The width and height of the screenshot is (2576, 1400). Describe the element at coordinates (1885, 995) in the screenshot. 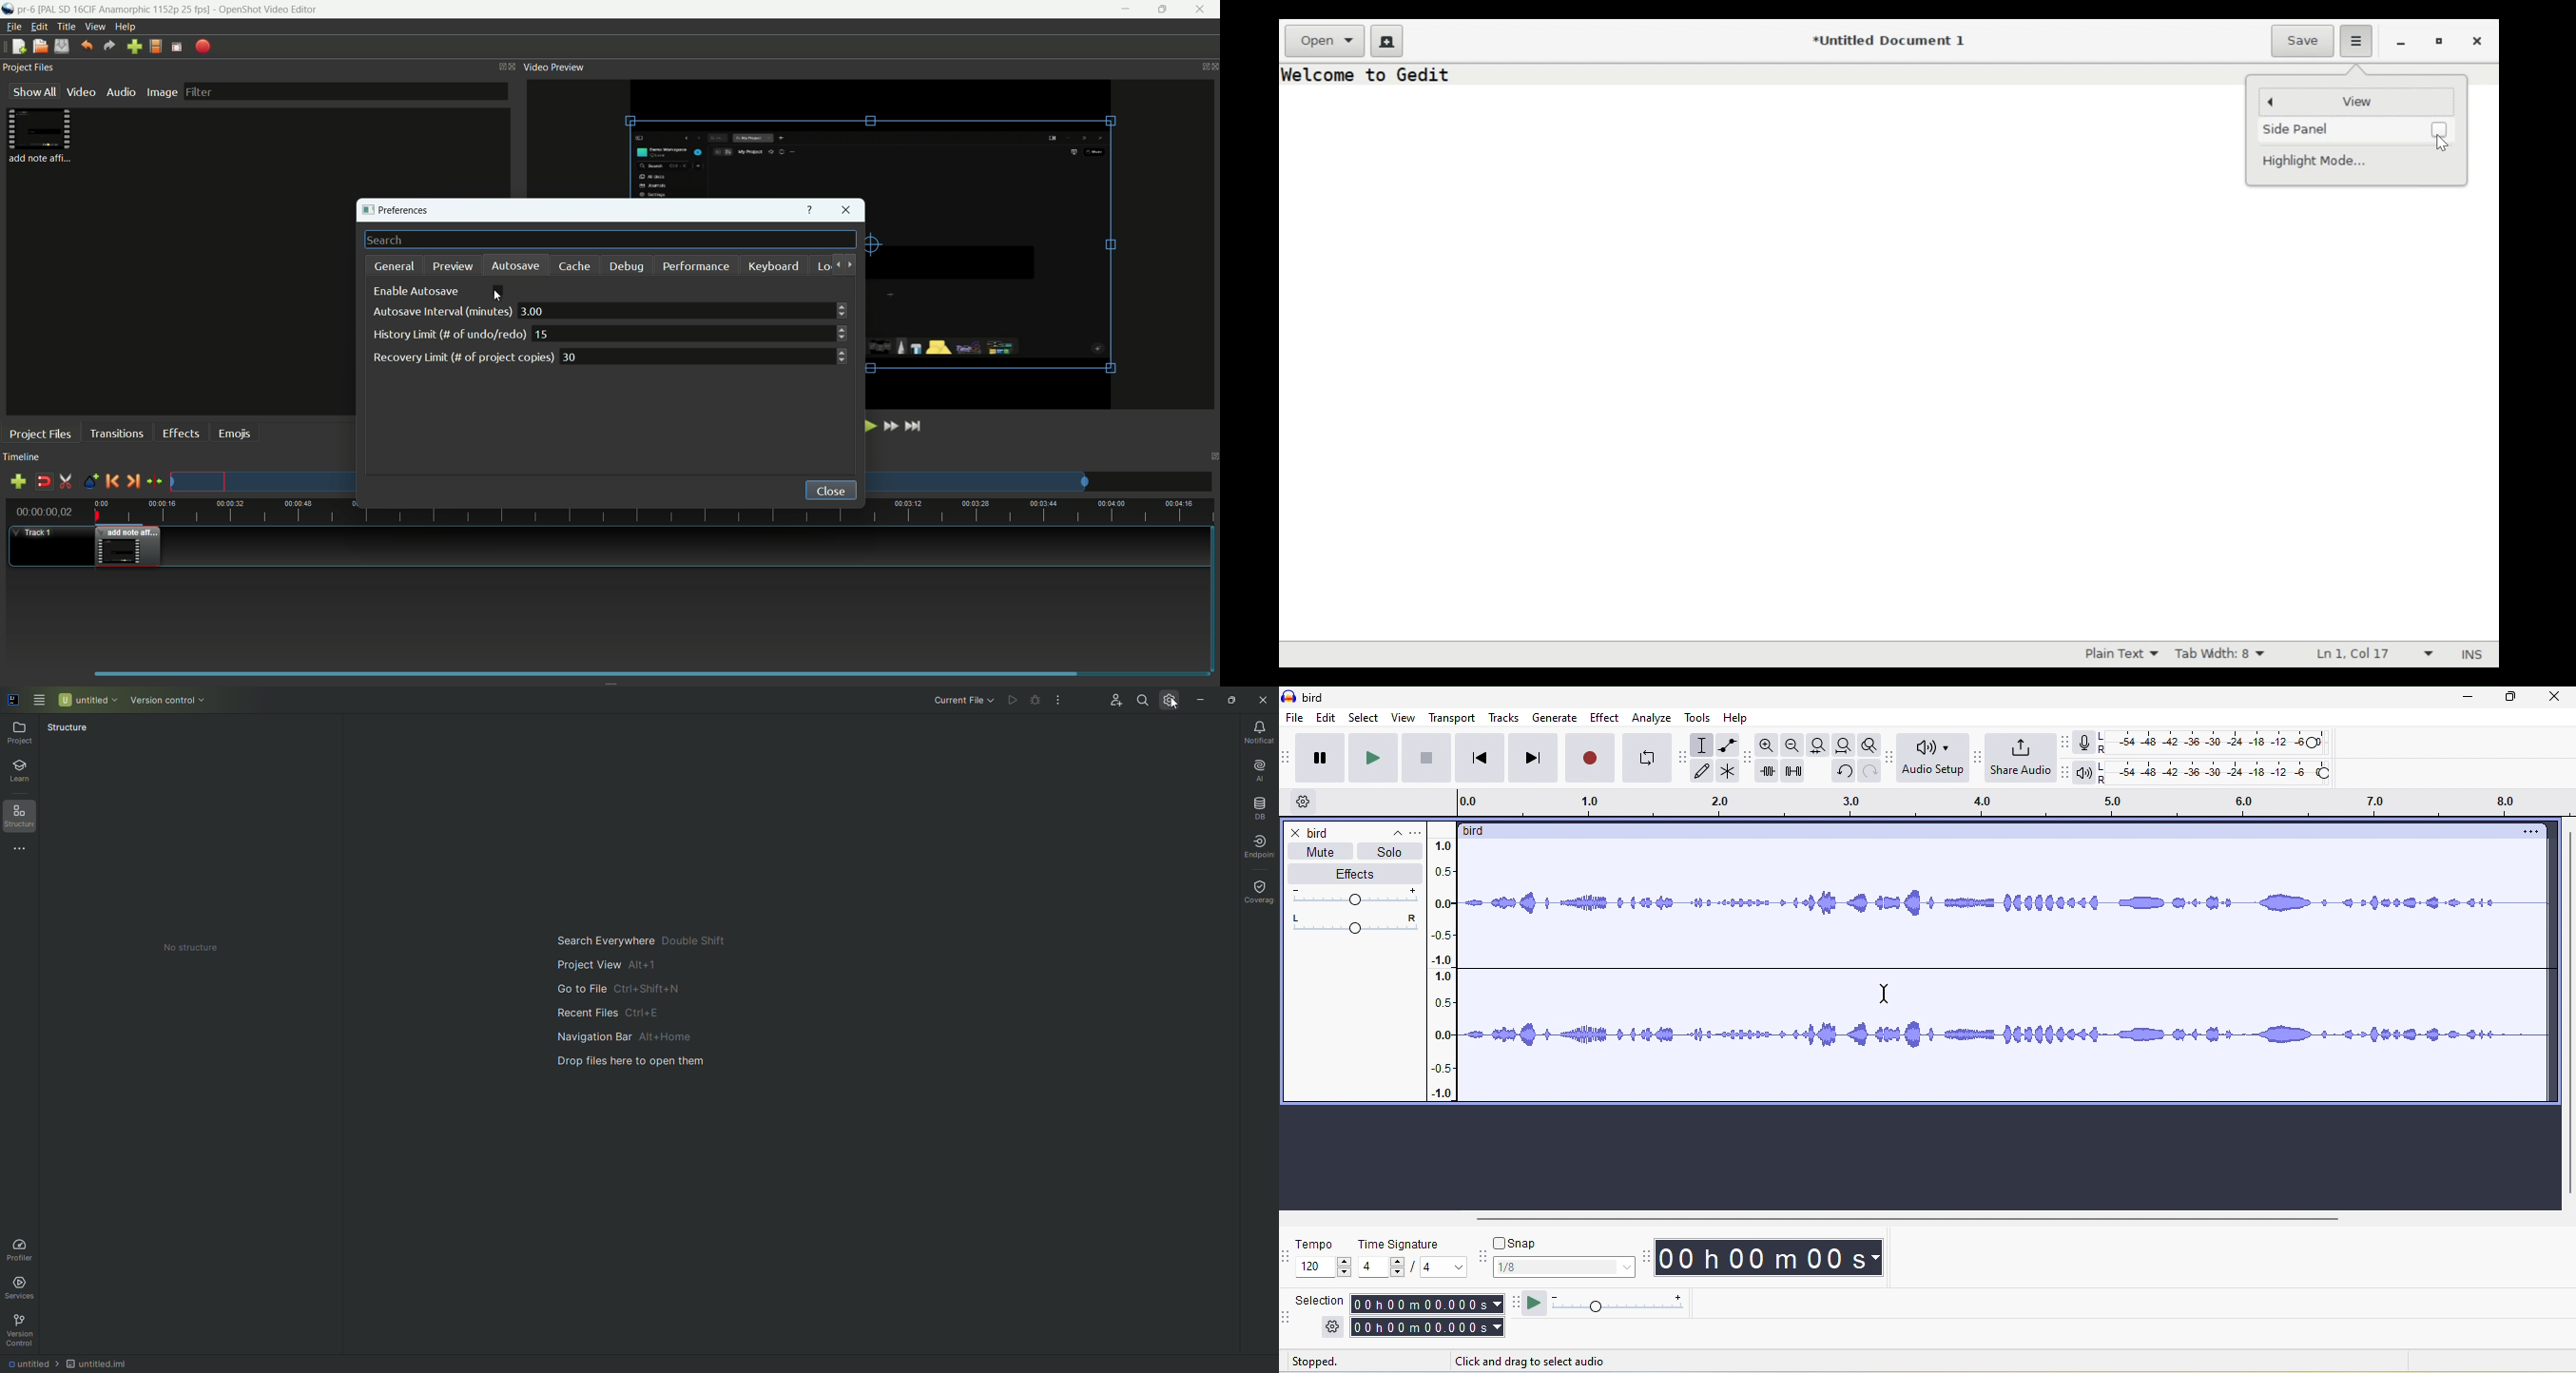

I see `cursor` at that location.